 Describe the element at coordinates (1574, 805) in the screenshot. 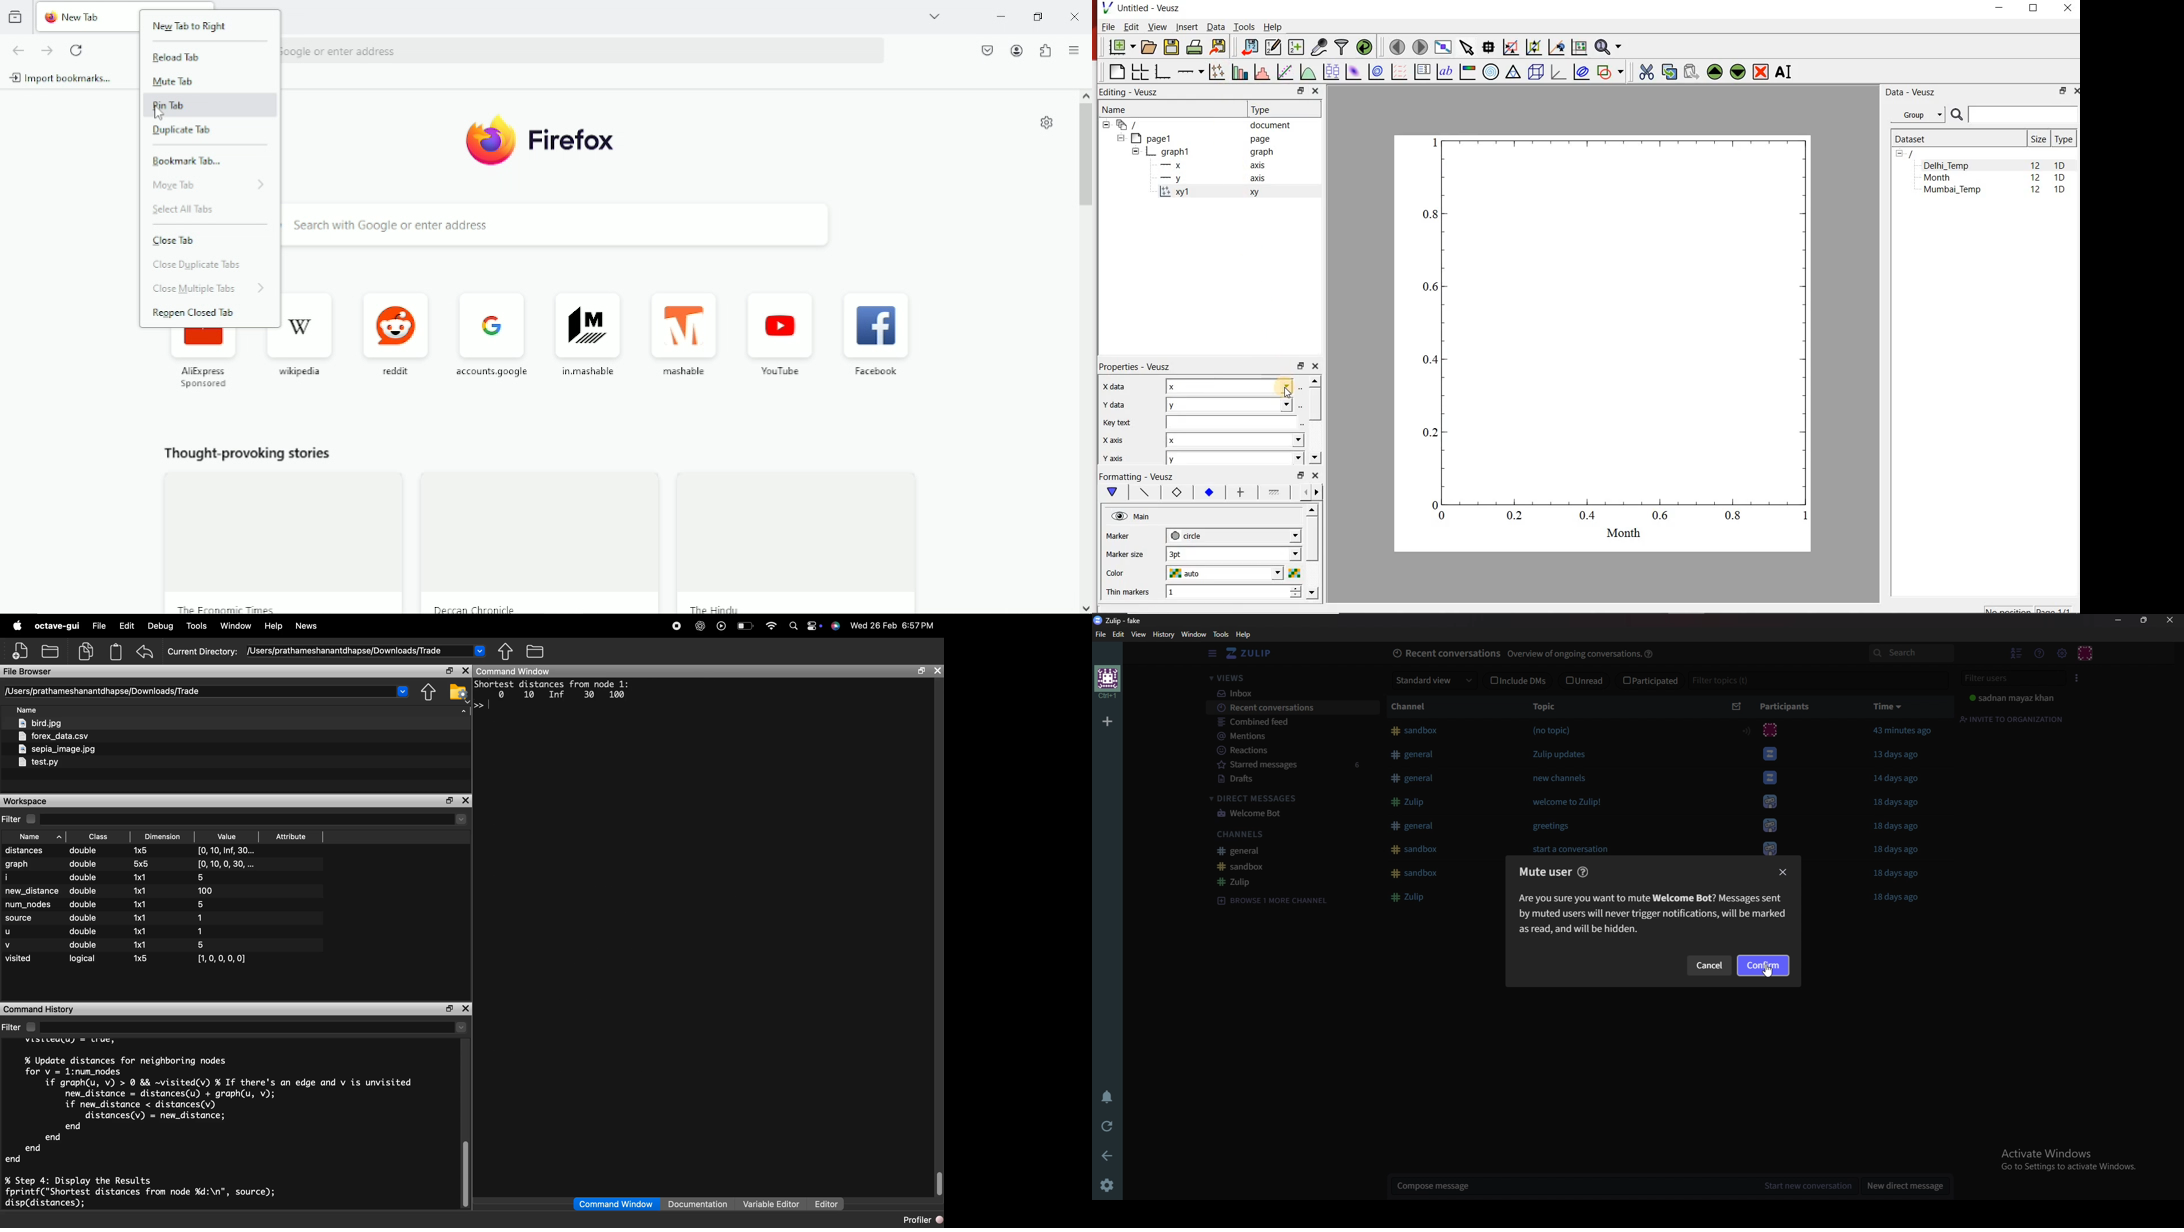

I see `welcome to Zulip!` at that location.